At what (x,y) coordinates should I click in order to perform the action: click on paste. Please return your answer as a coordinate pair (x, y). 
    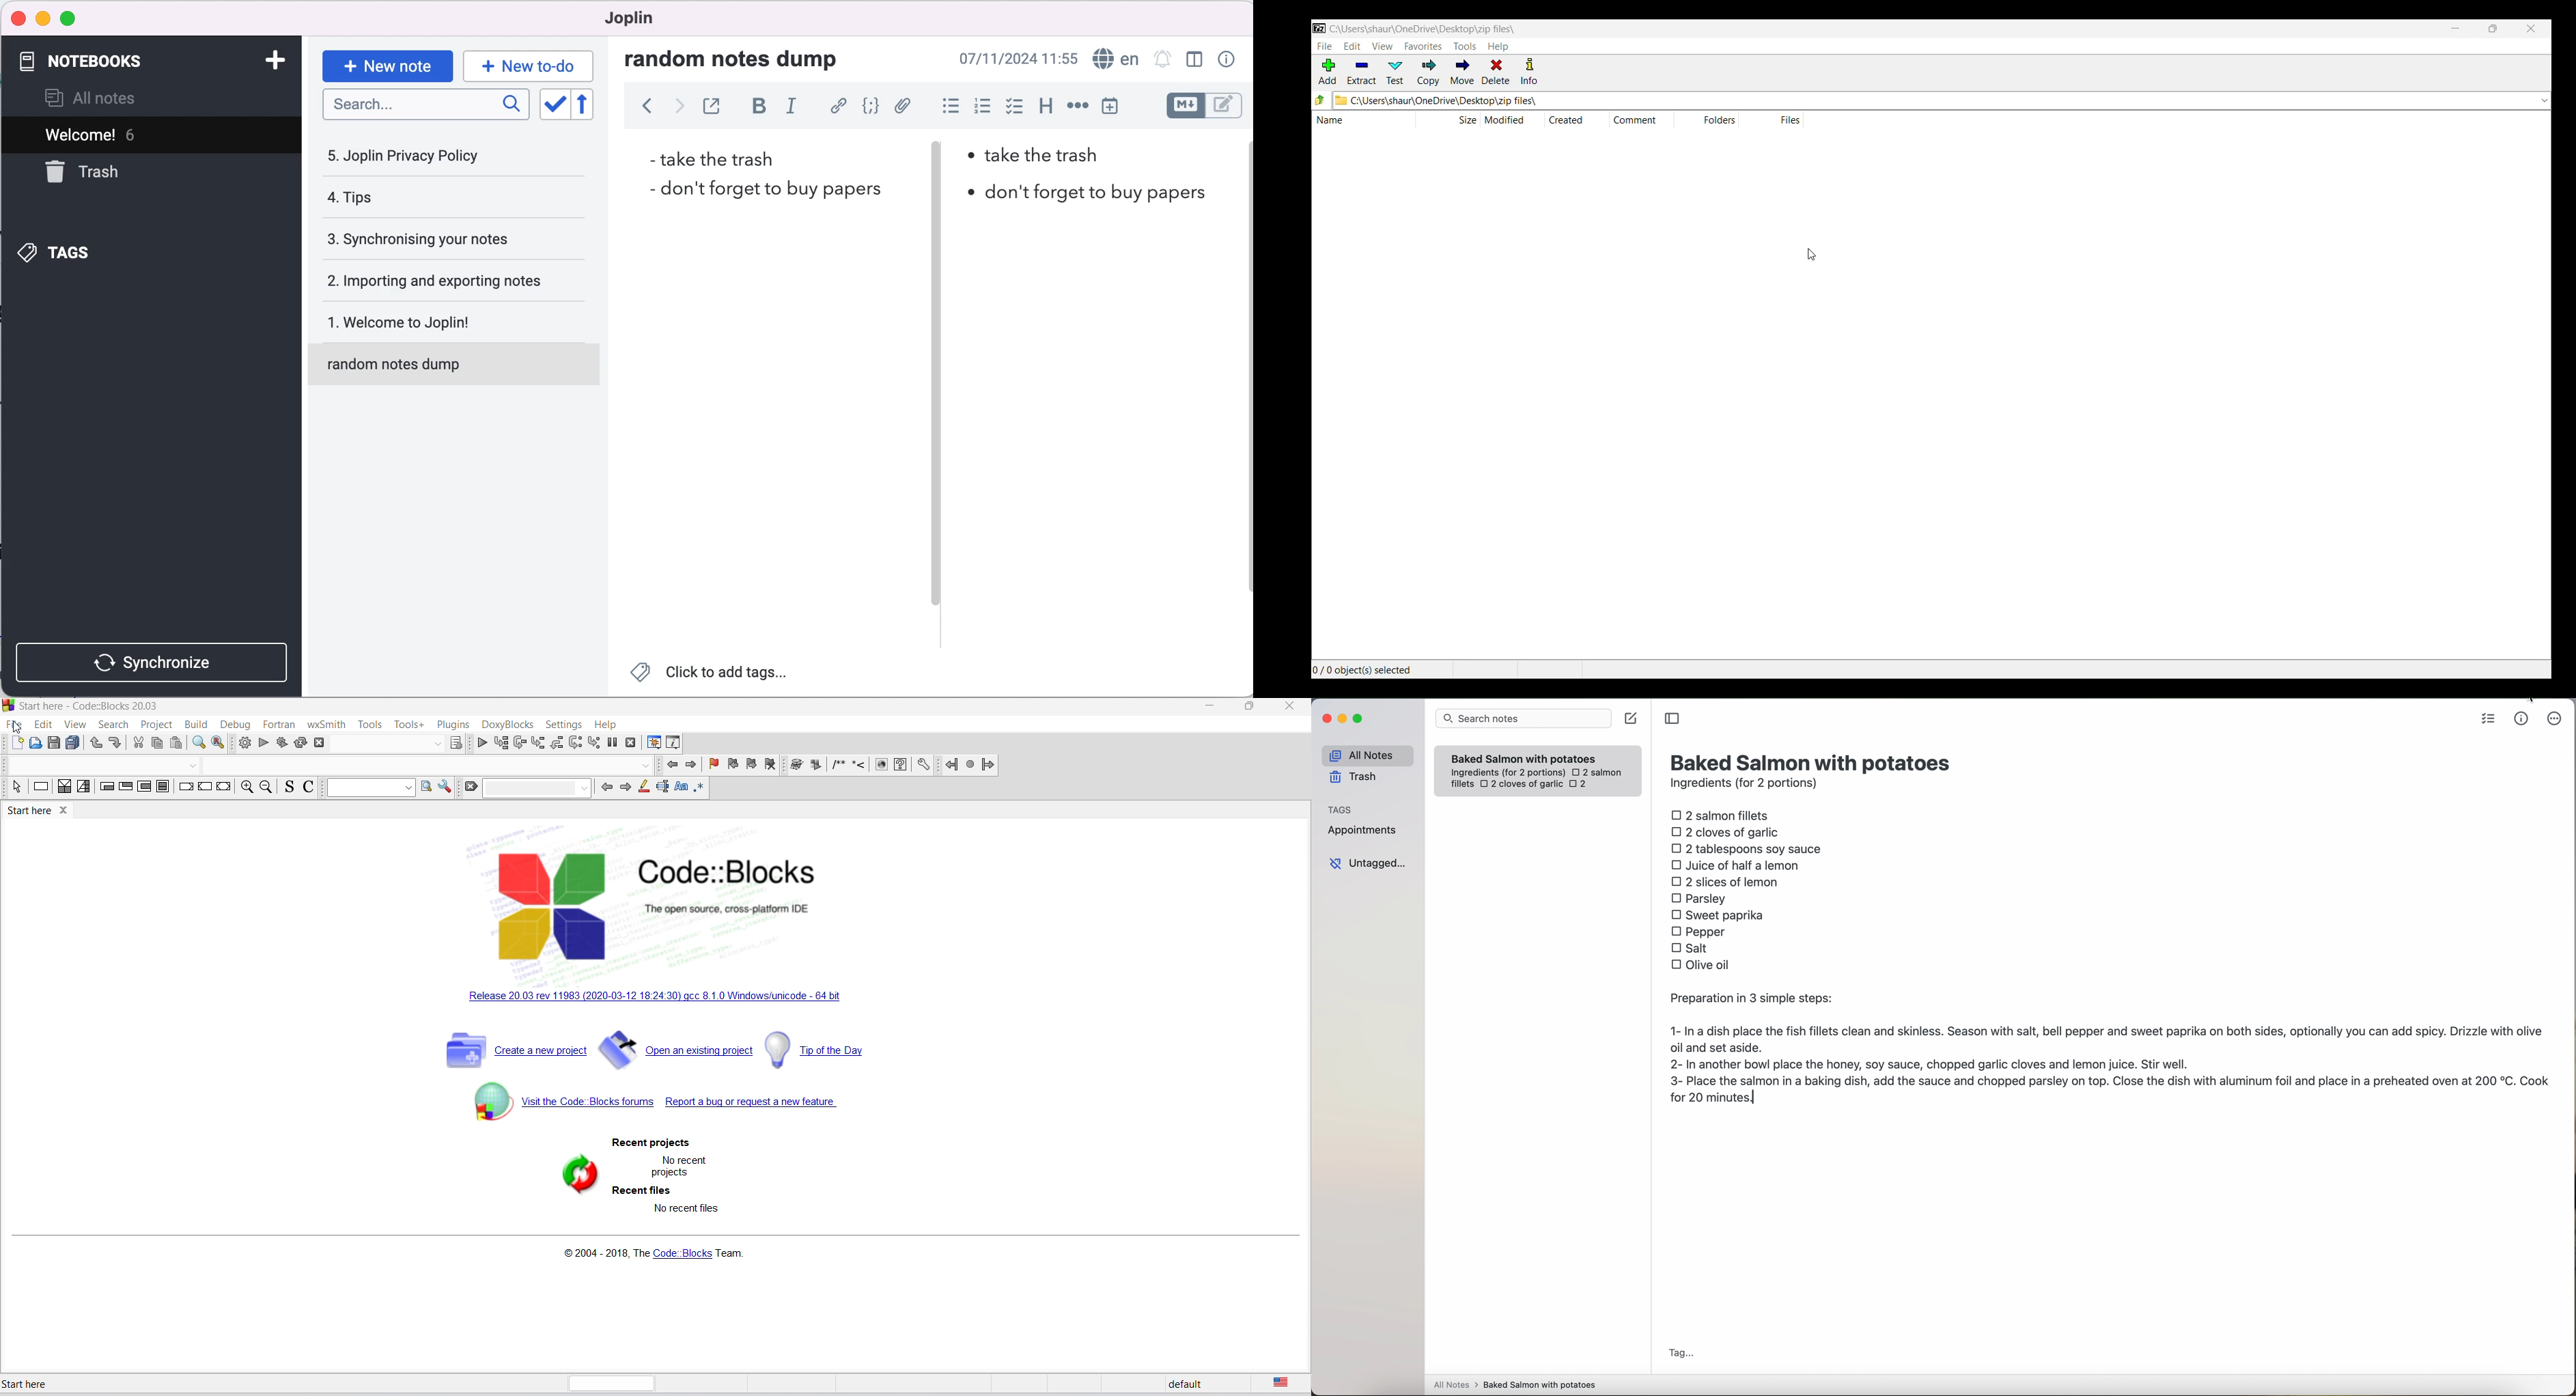
    Looking at the image, I should click on (177, 745).